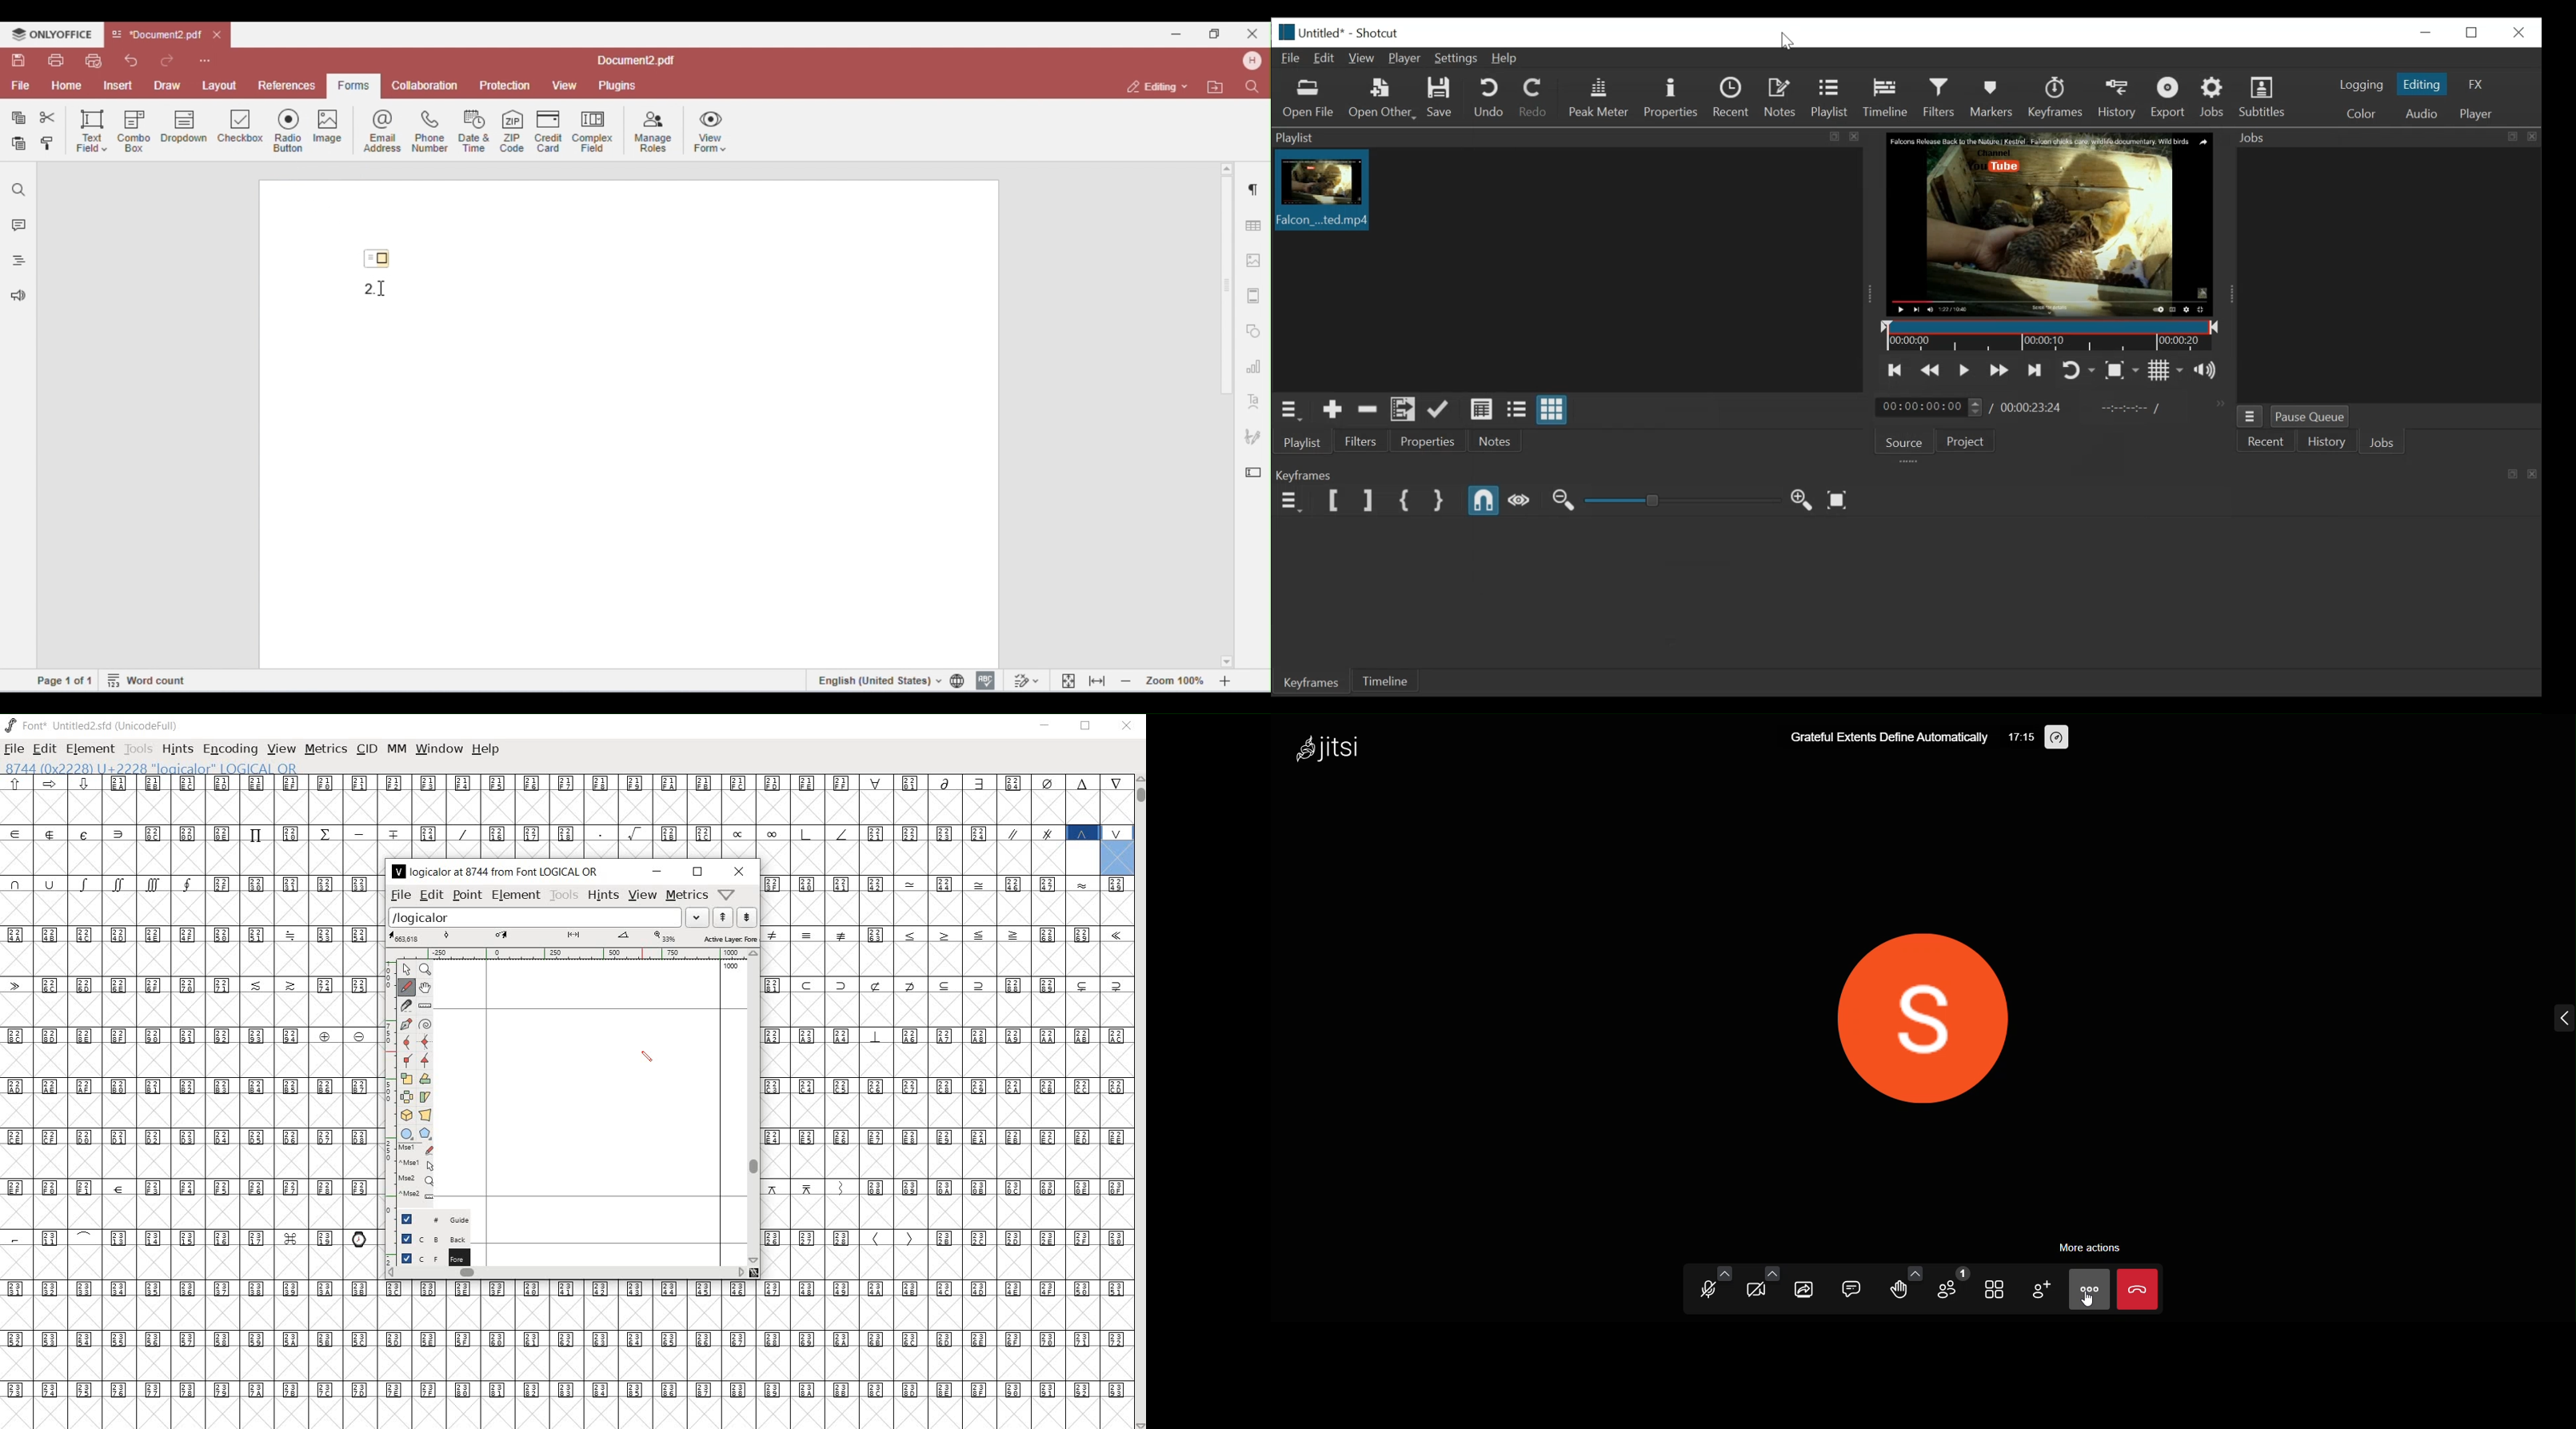 This screenshot has width=2576, height=1456. I want to click on Notes, so click(1781, 97).